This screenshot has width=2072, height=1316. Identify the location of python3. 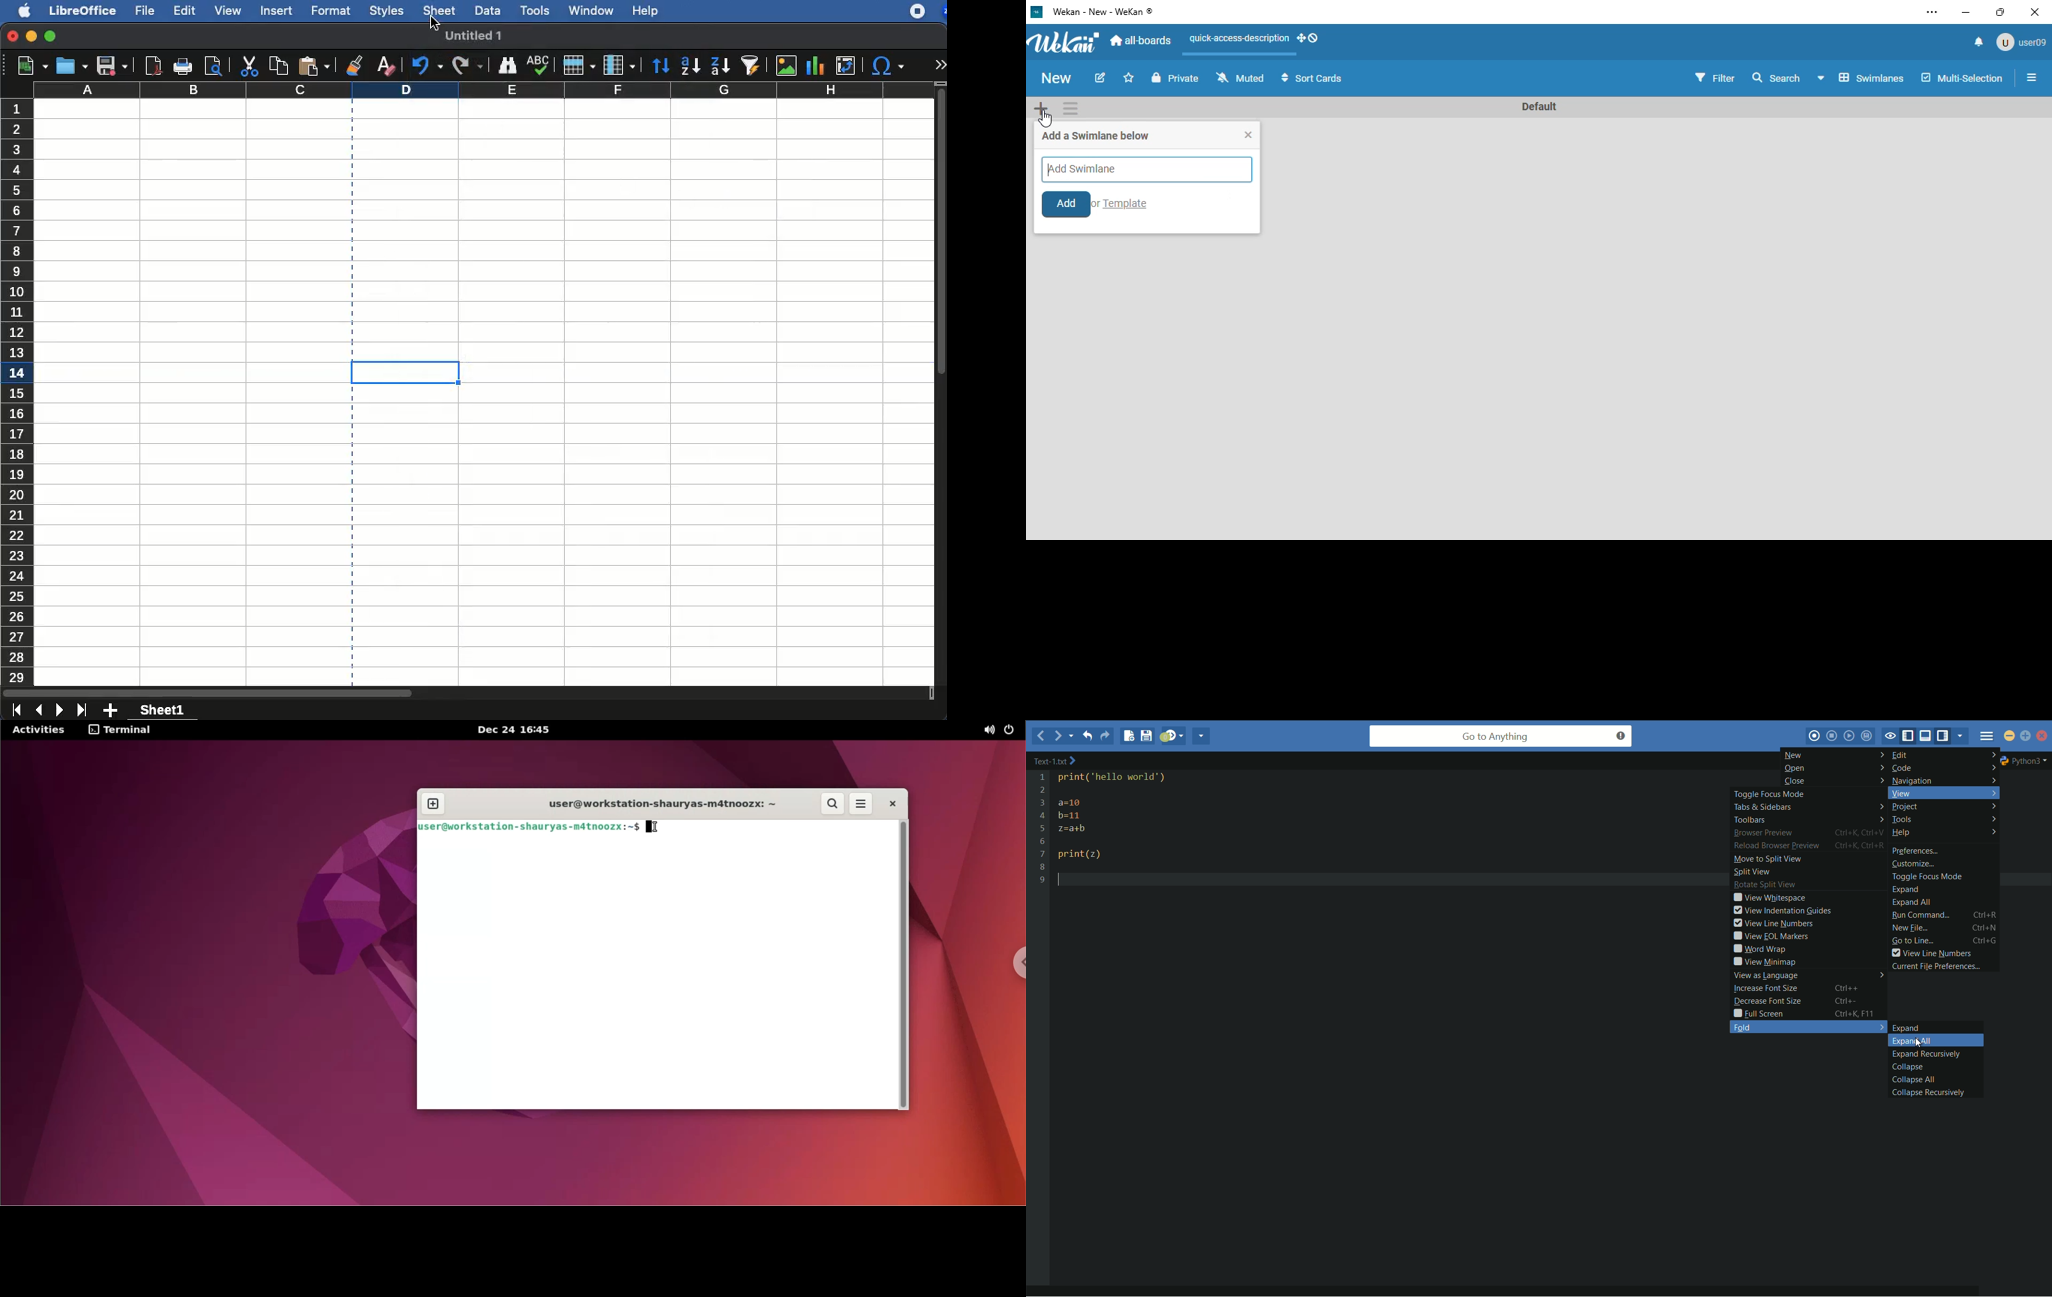
(2027, 760).